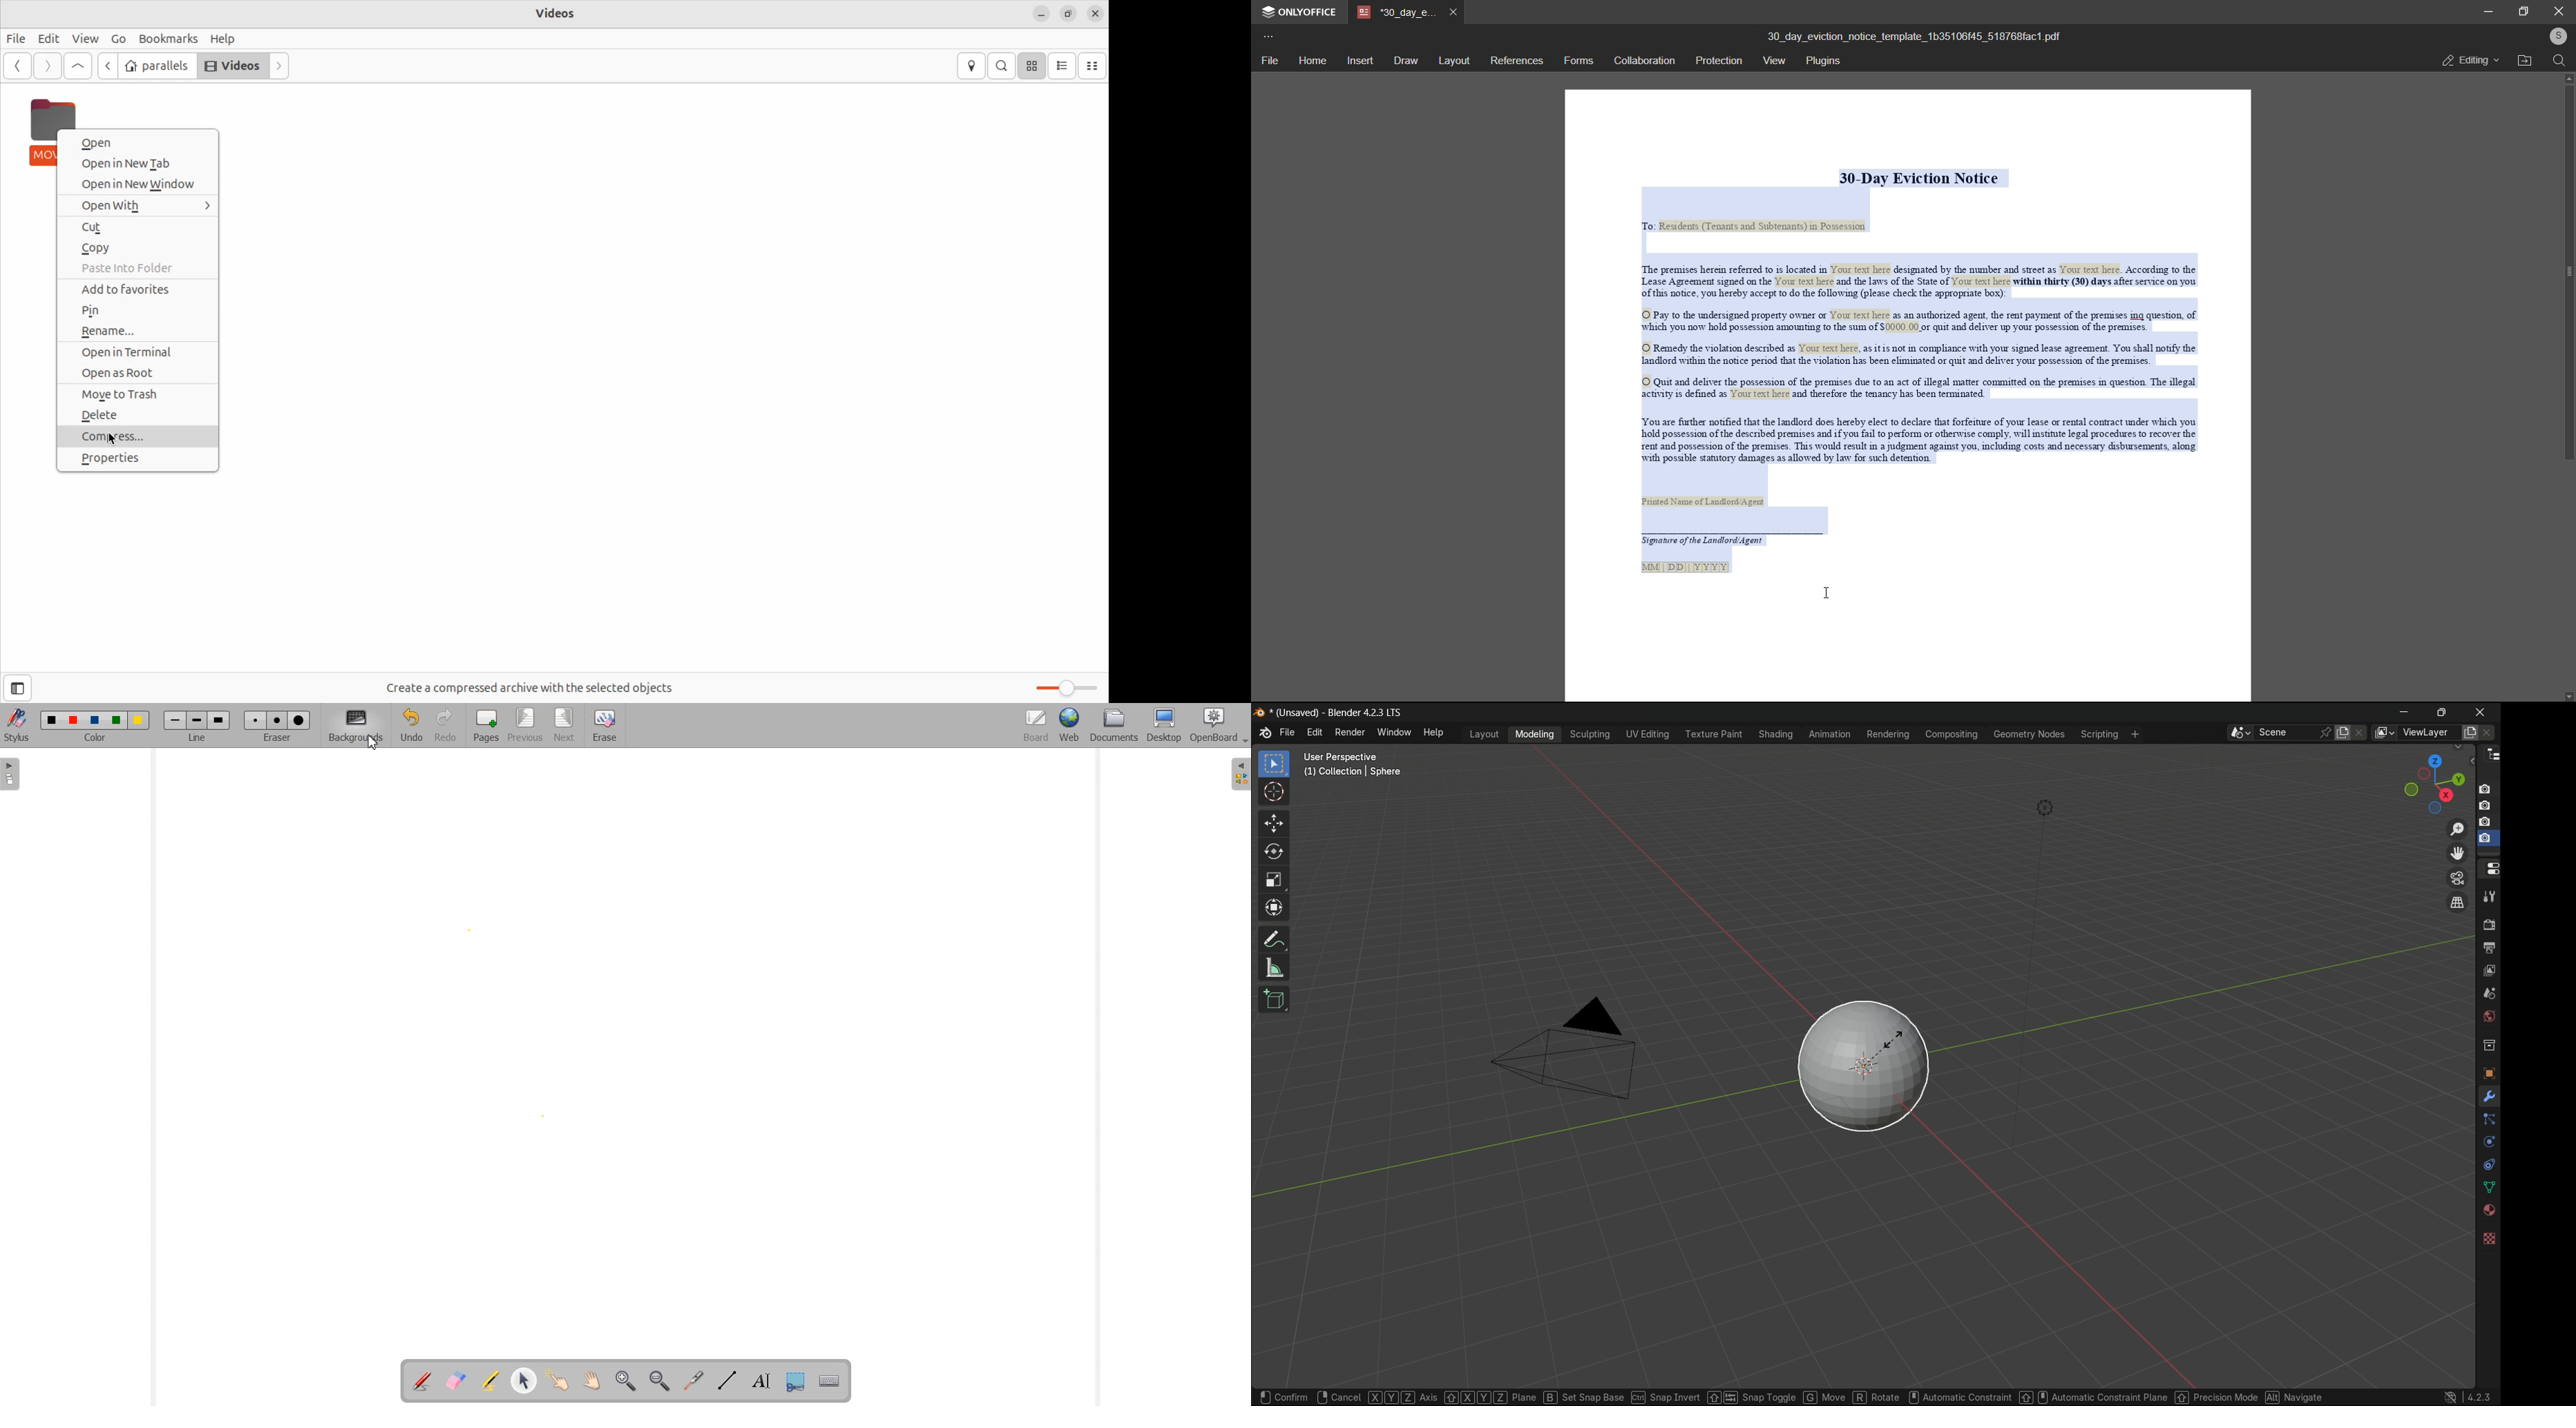  What do you see at coordinates (558, 14) in the screenshot?
I see `videos` at bounding box center [558, 14].